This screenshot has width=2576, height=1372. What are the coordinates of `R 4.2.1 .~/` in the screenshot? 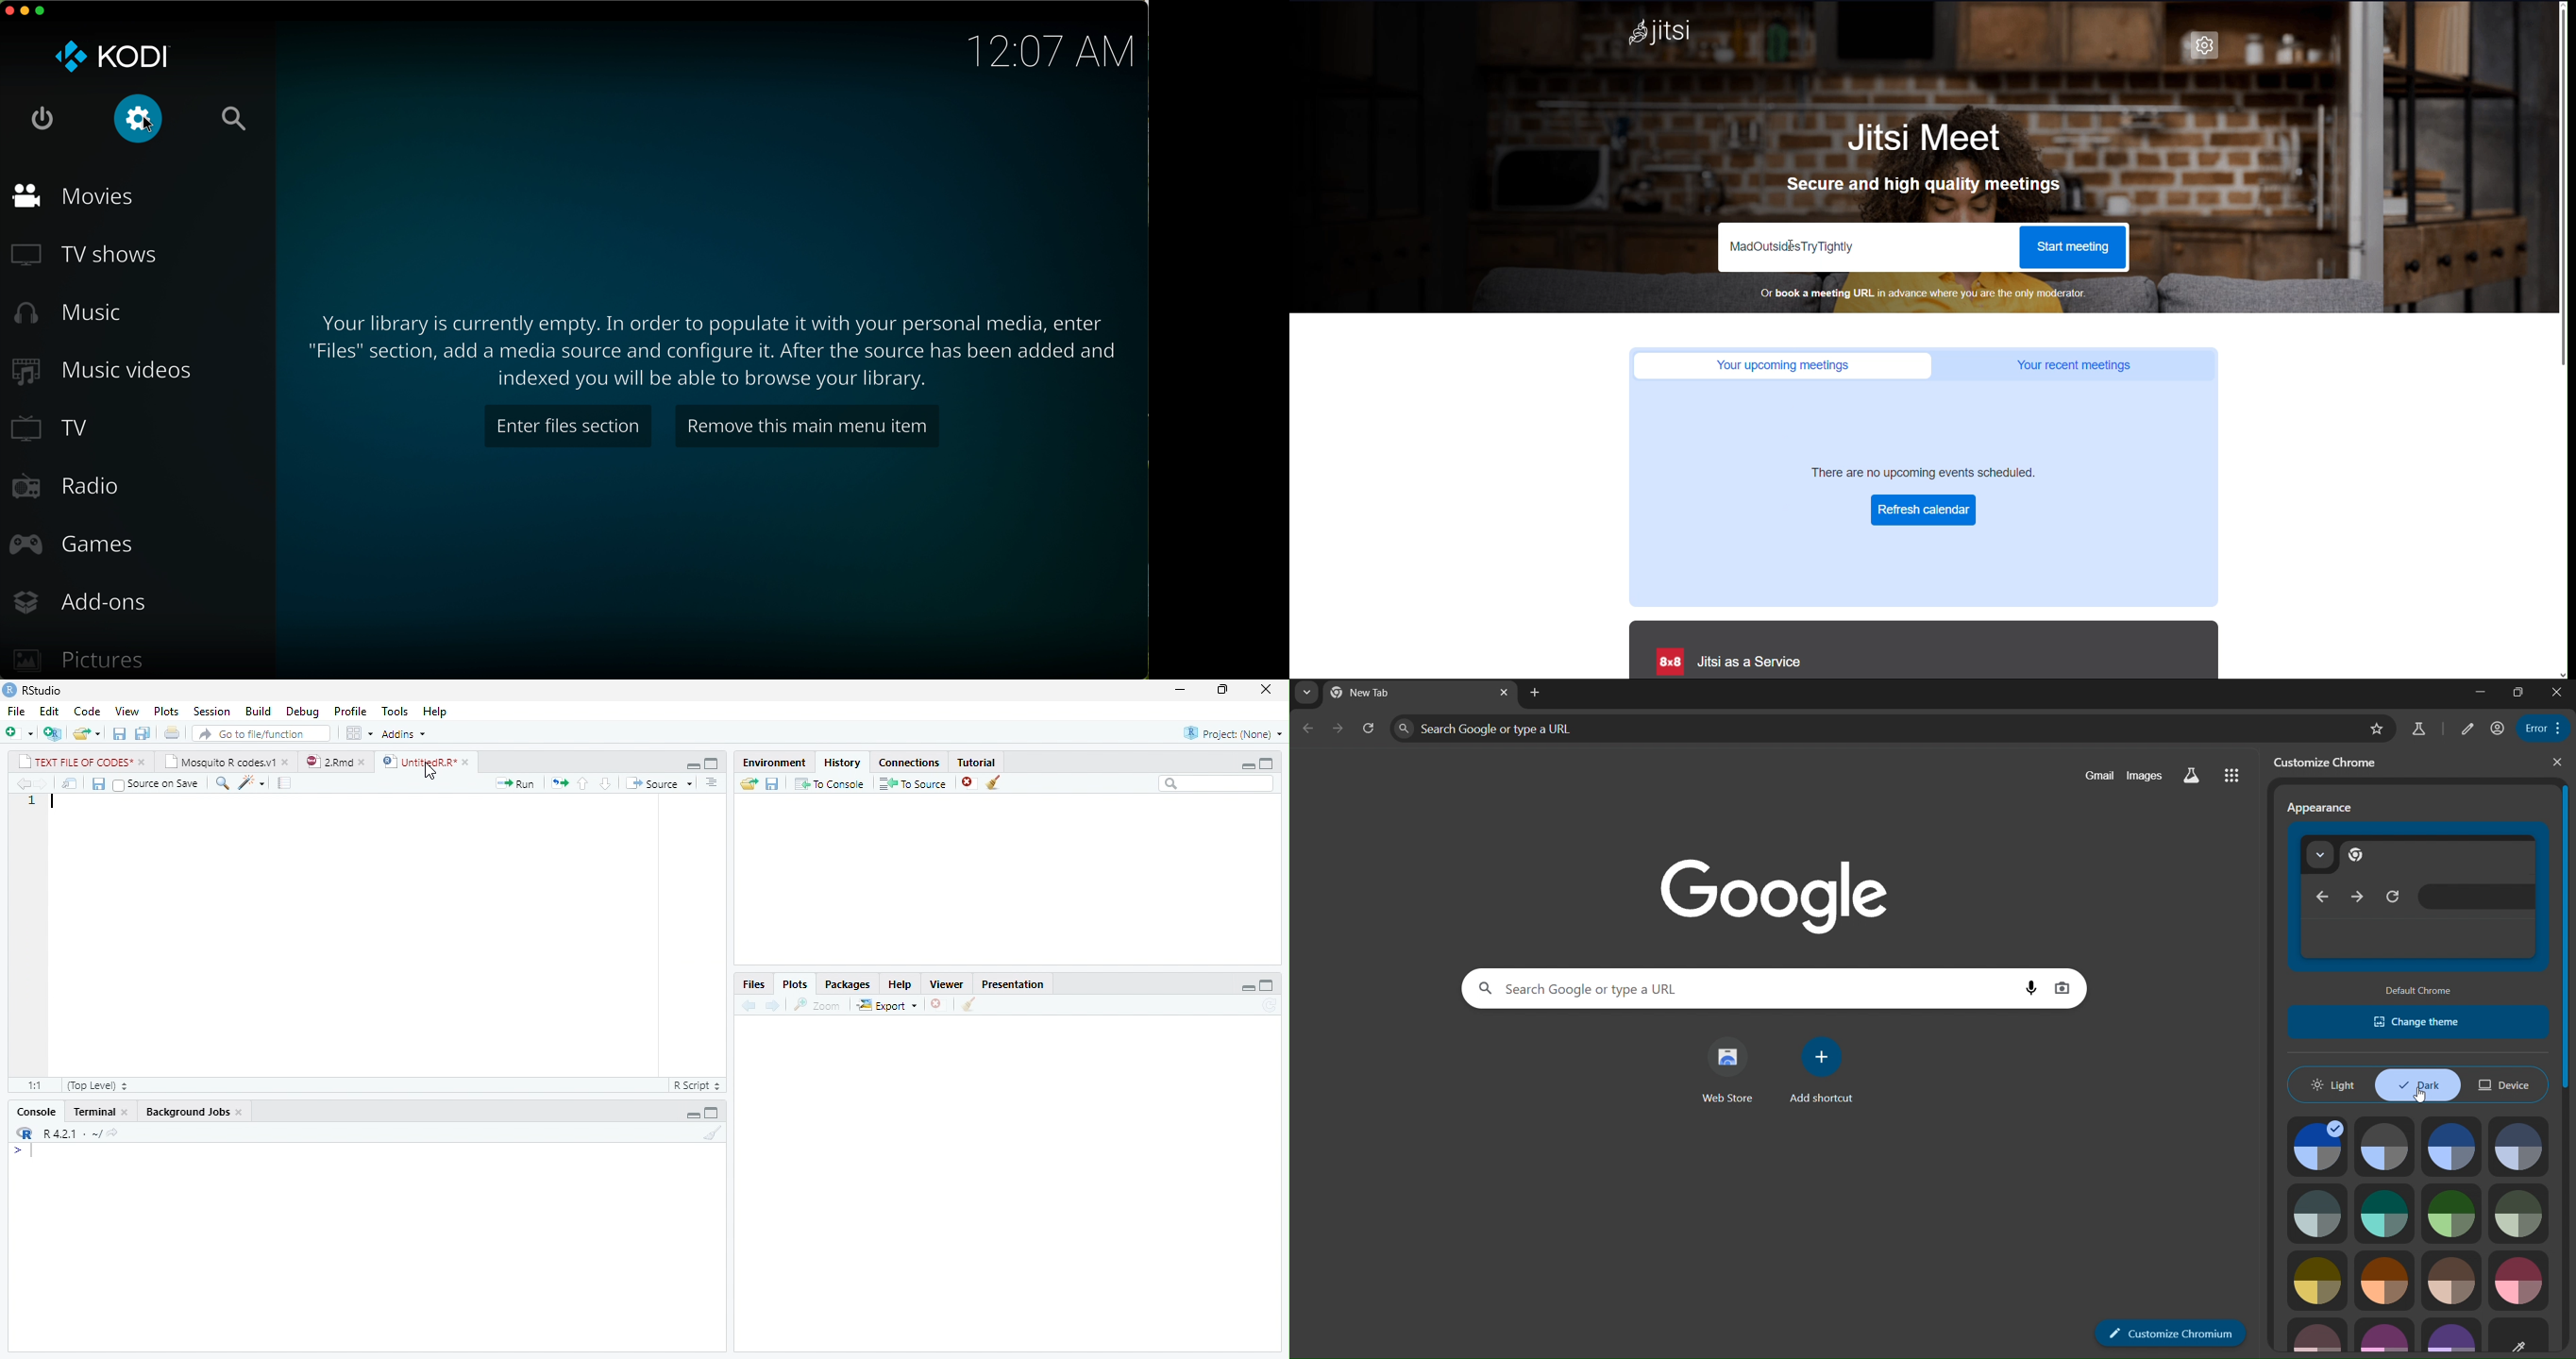 It's located at (69, 1132).